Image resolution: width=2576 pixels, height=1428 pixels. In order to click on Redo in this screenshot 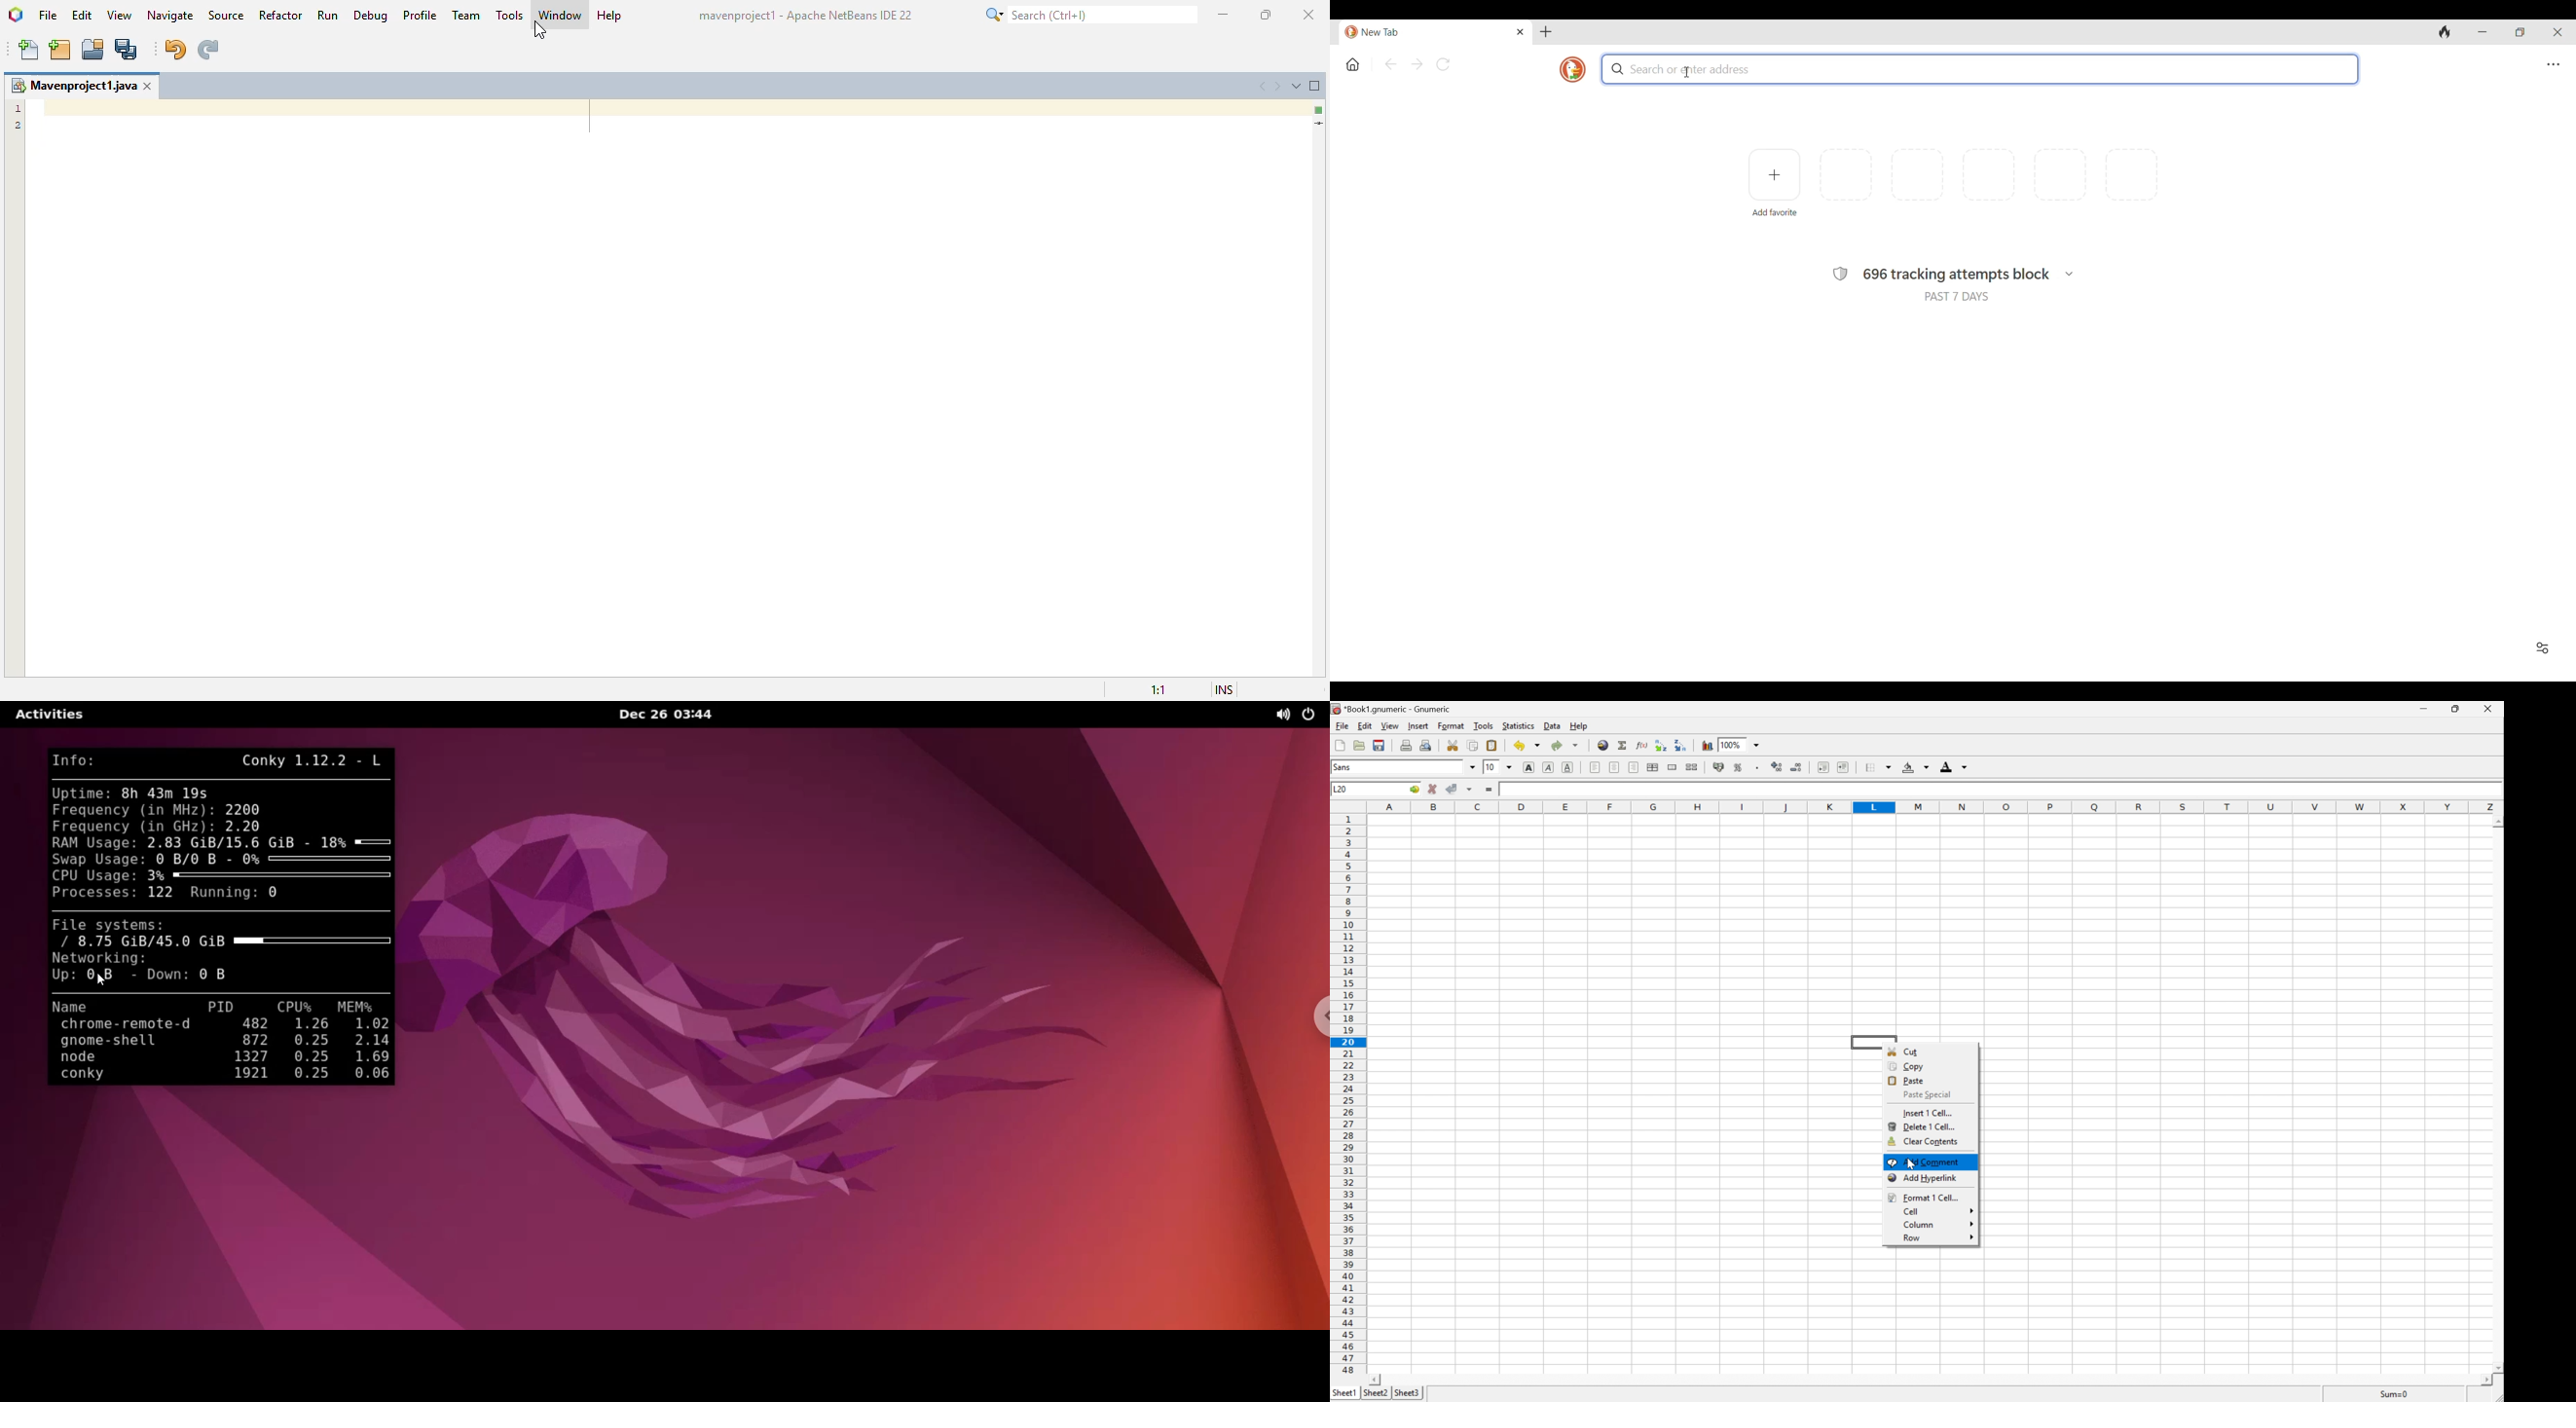, I will do `click(1566, 745)`.